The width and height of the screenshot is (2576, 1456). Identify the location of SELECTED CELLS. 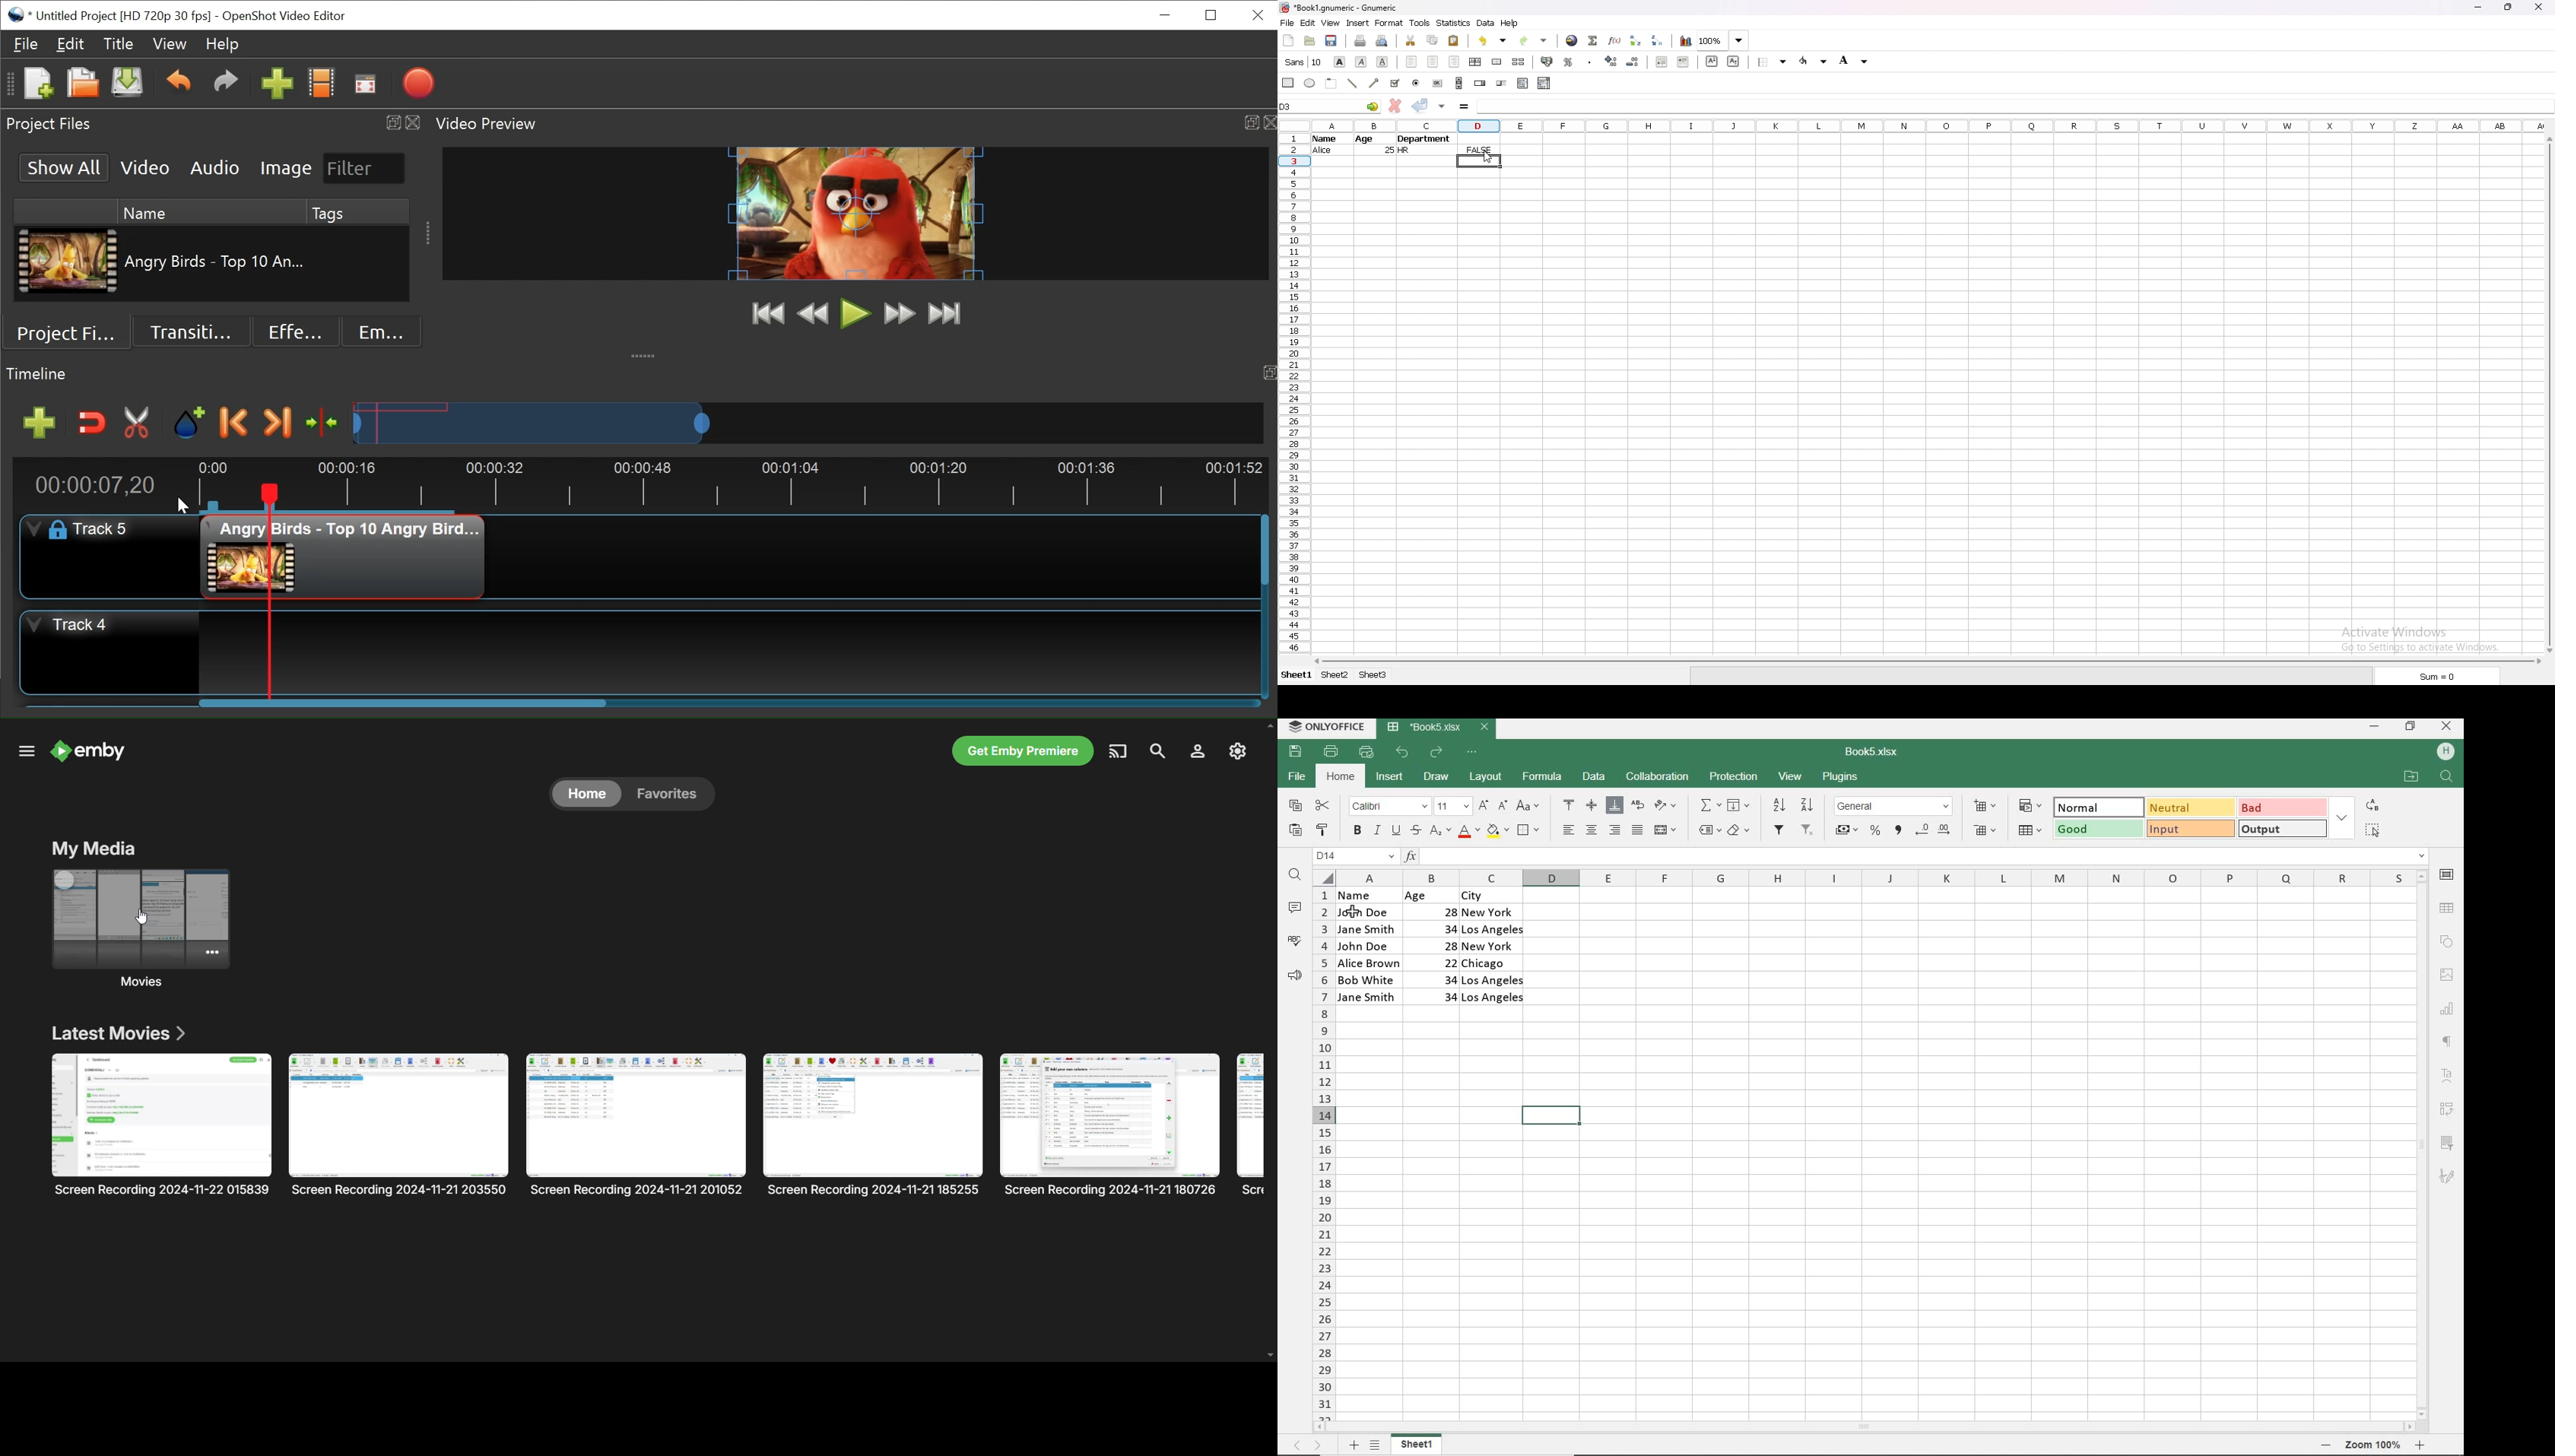
(1552, 1115).